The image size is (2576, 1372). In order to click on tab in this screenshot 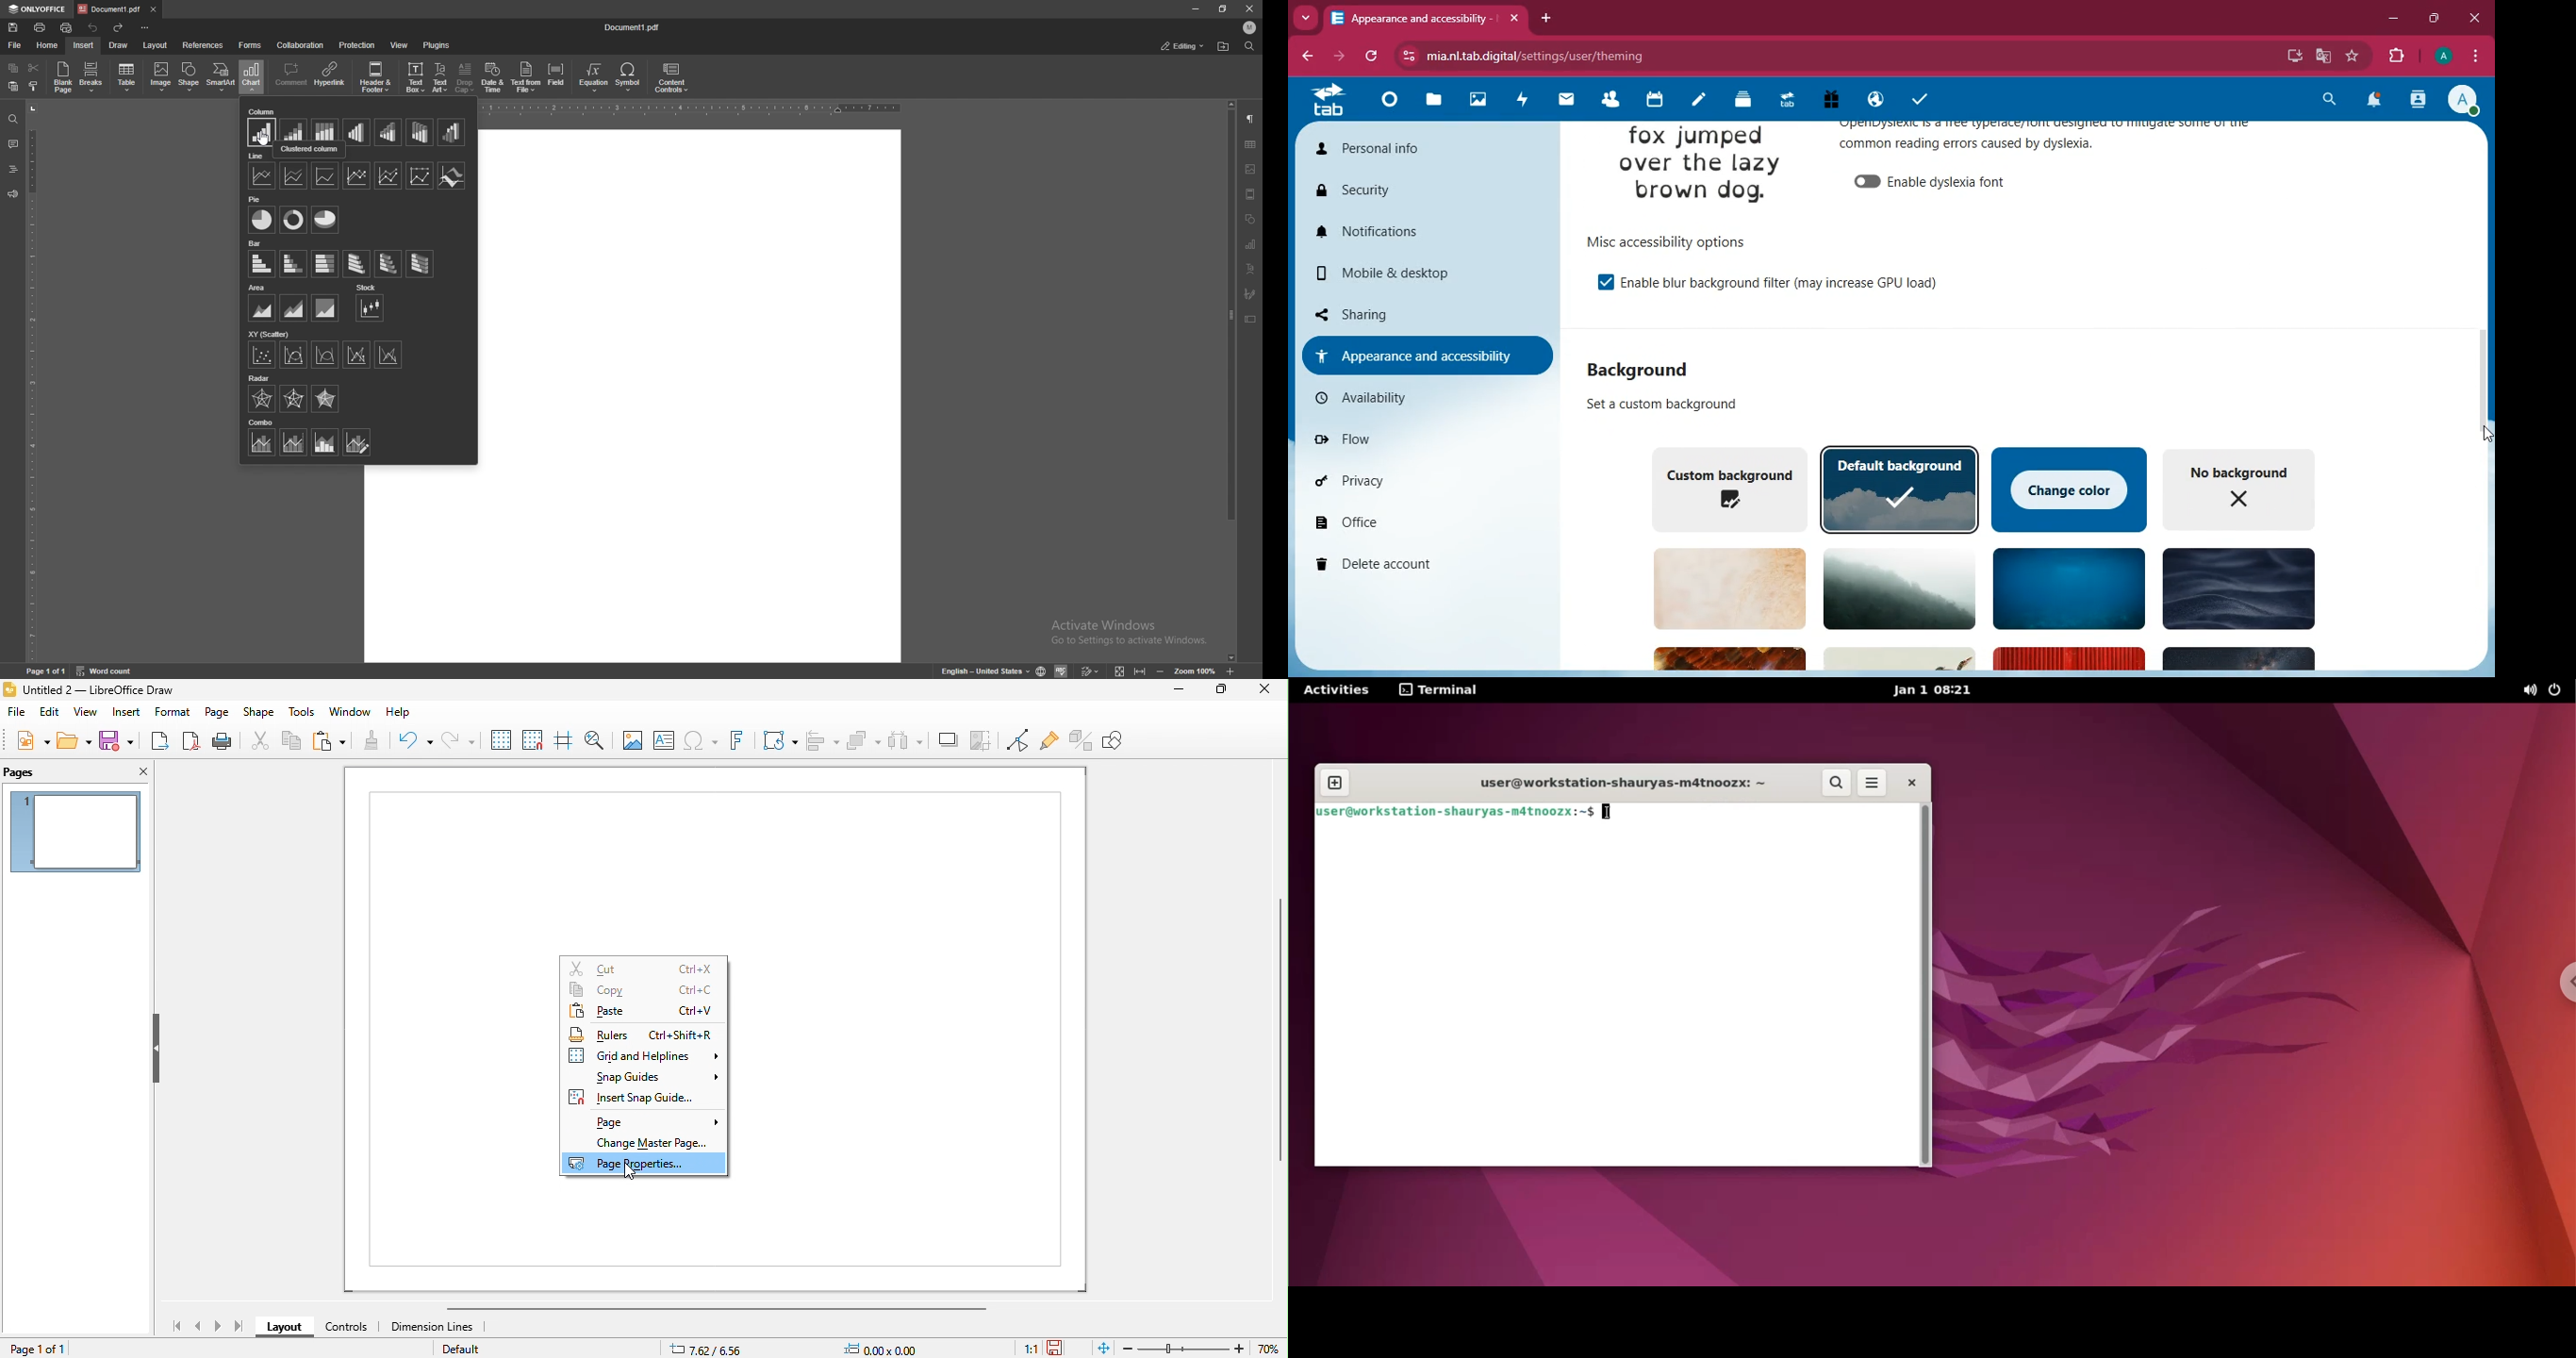, I will do `click(1427, 18)`.